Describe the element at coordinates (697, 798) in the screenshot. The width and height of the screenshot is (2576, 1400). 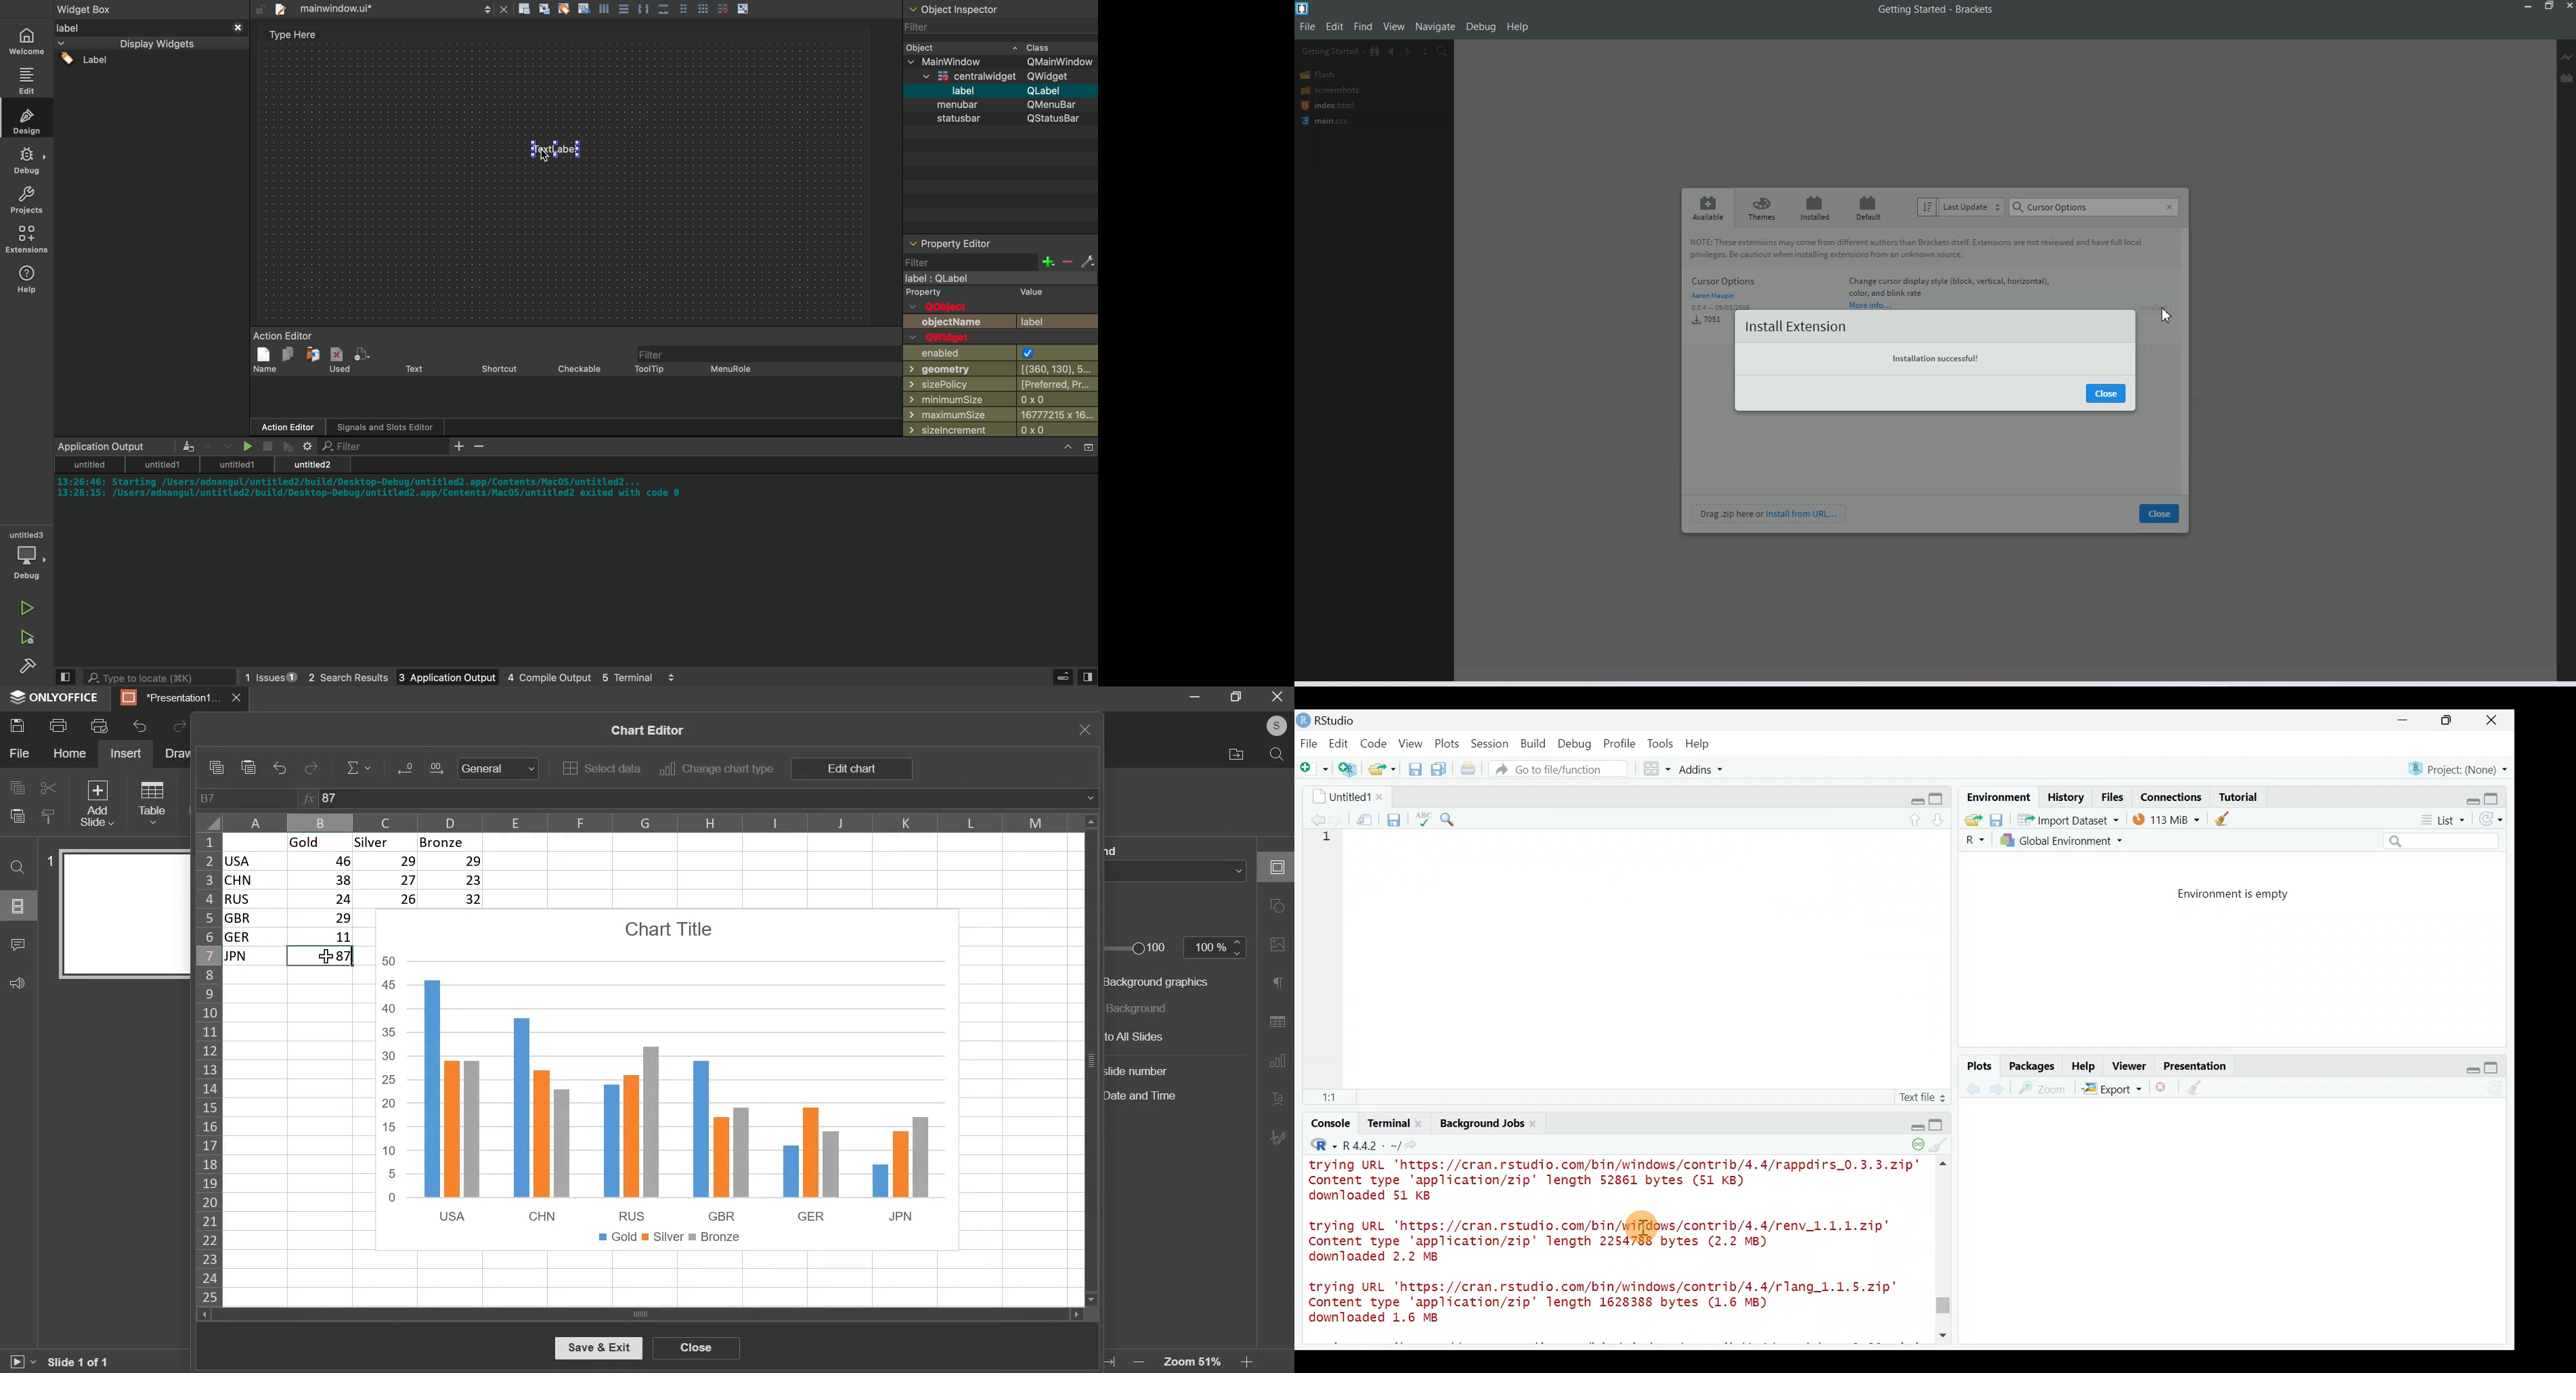
I see `formula bar` at that location.